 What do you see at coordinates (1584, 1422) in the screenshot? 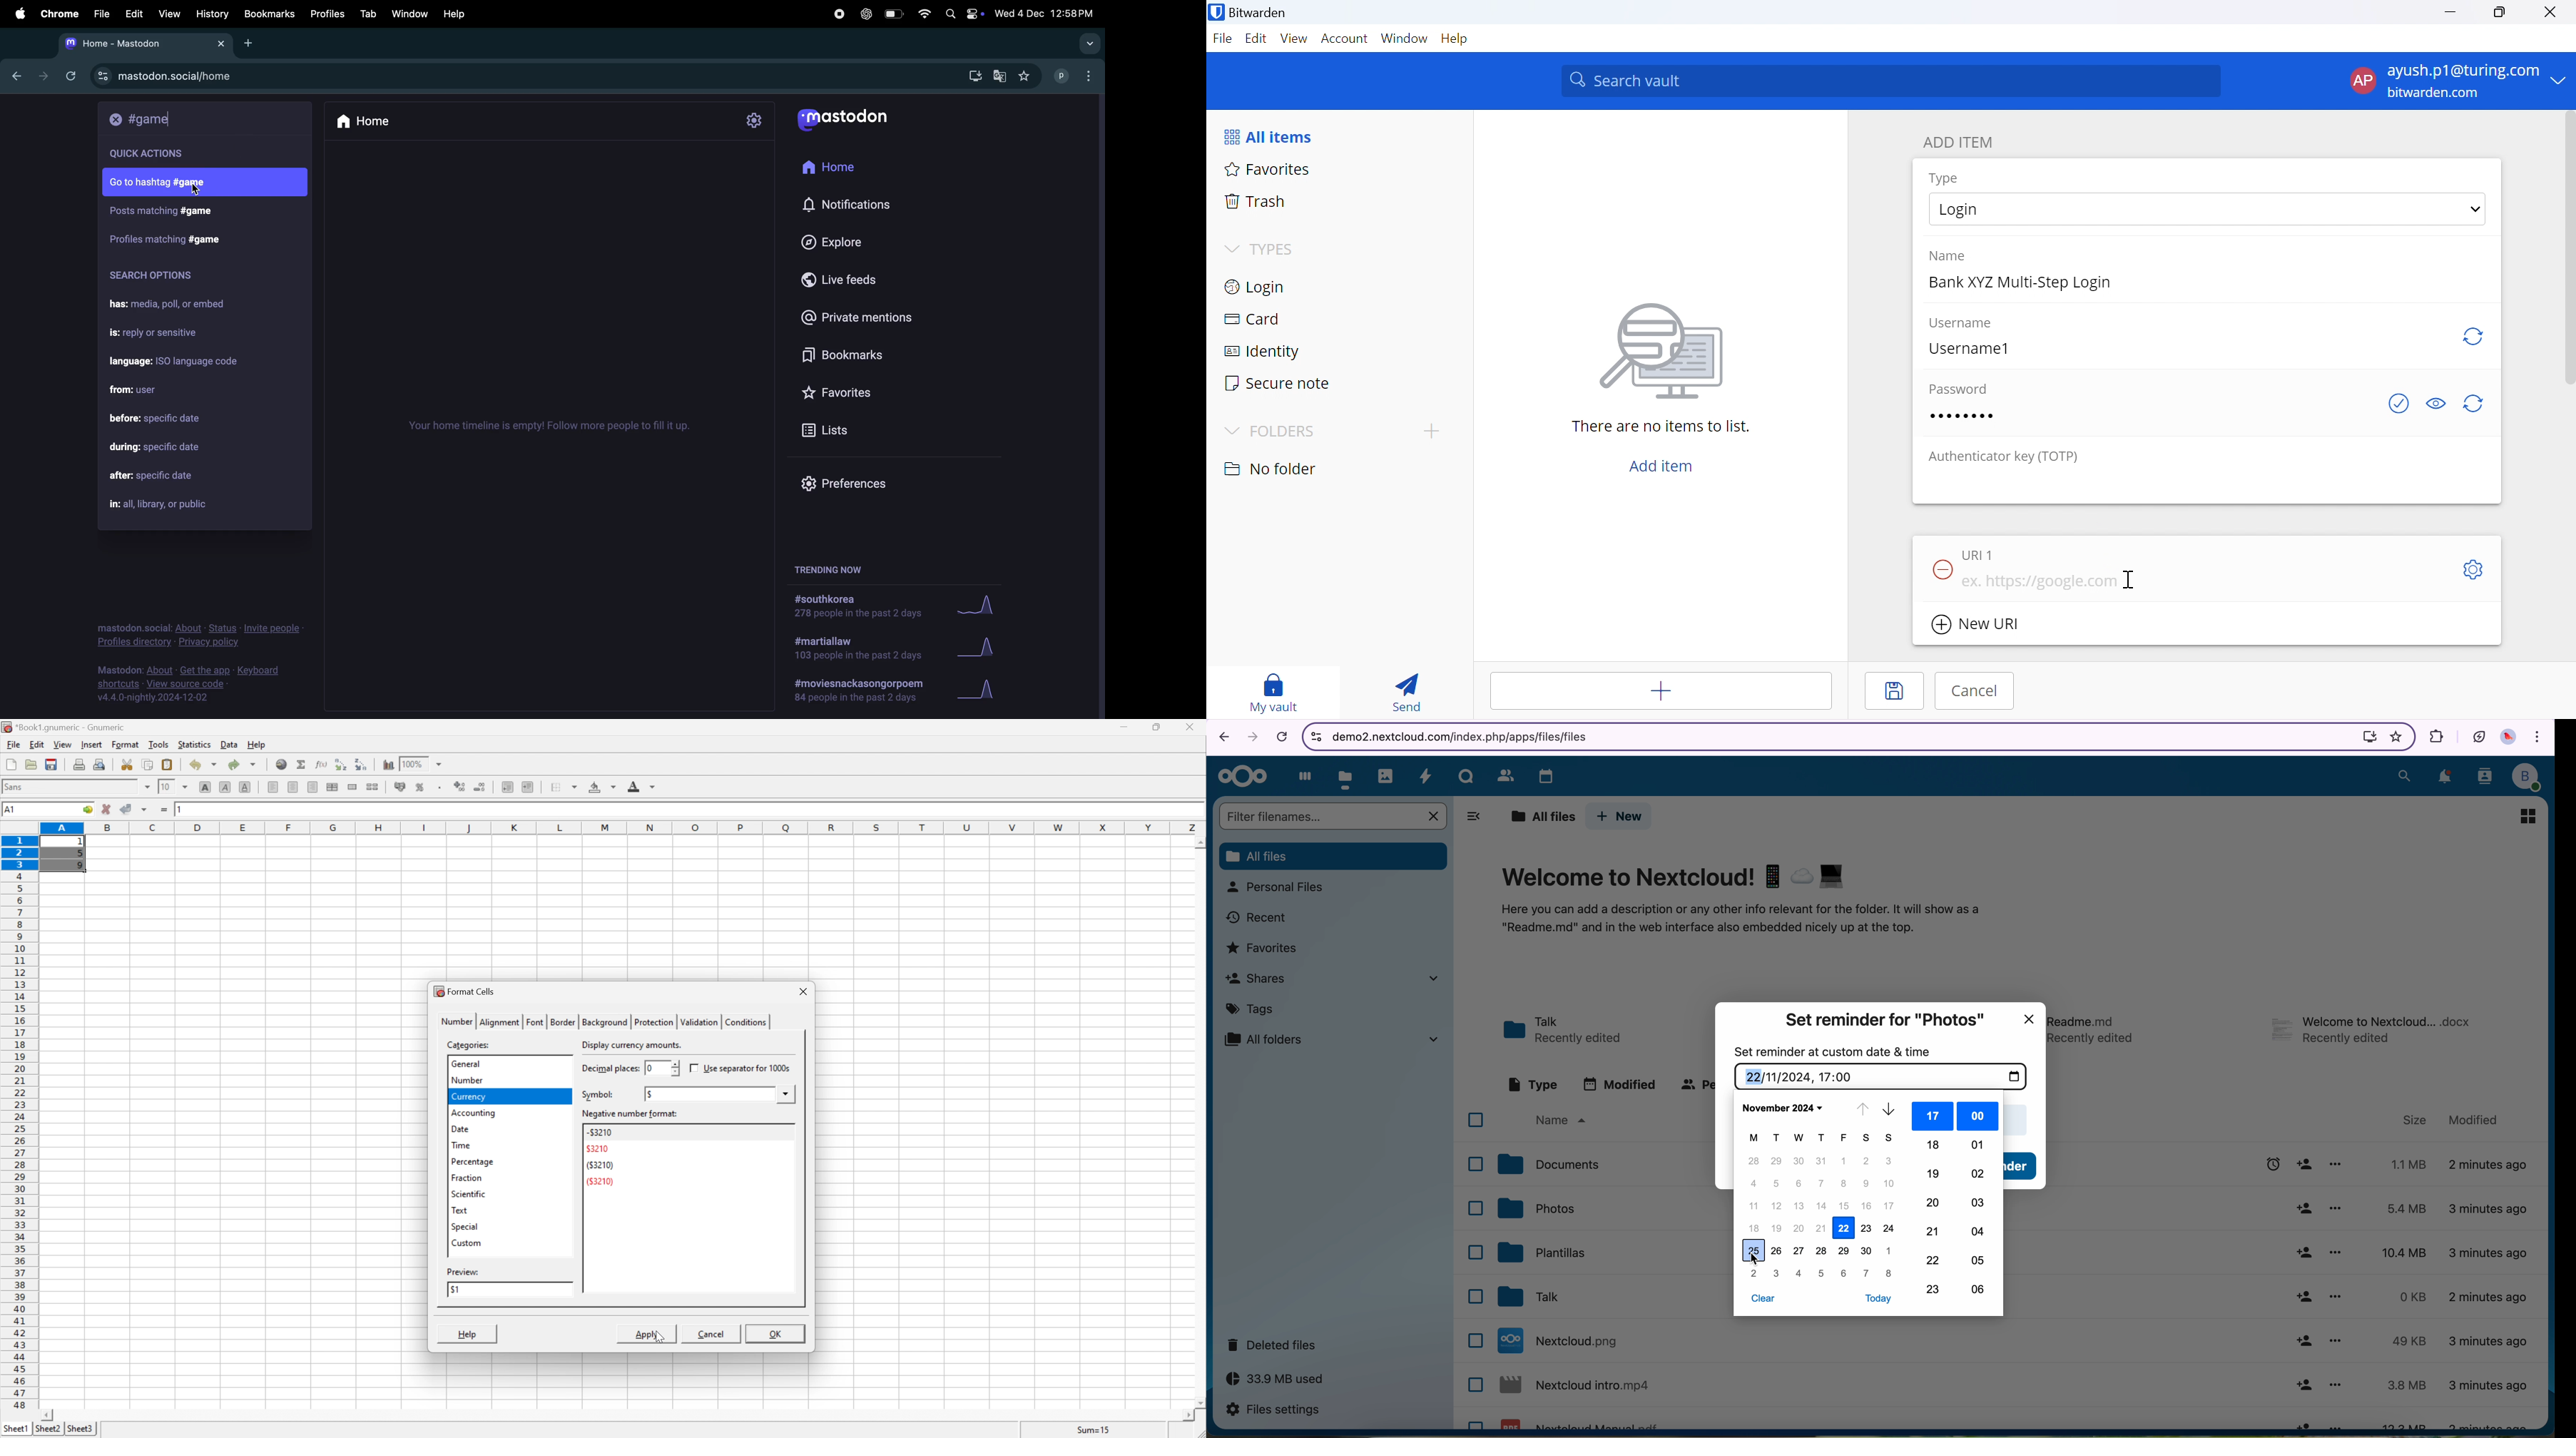
I see `Nextcloud pdf` at bounding box center [1584, 1422].